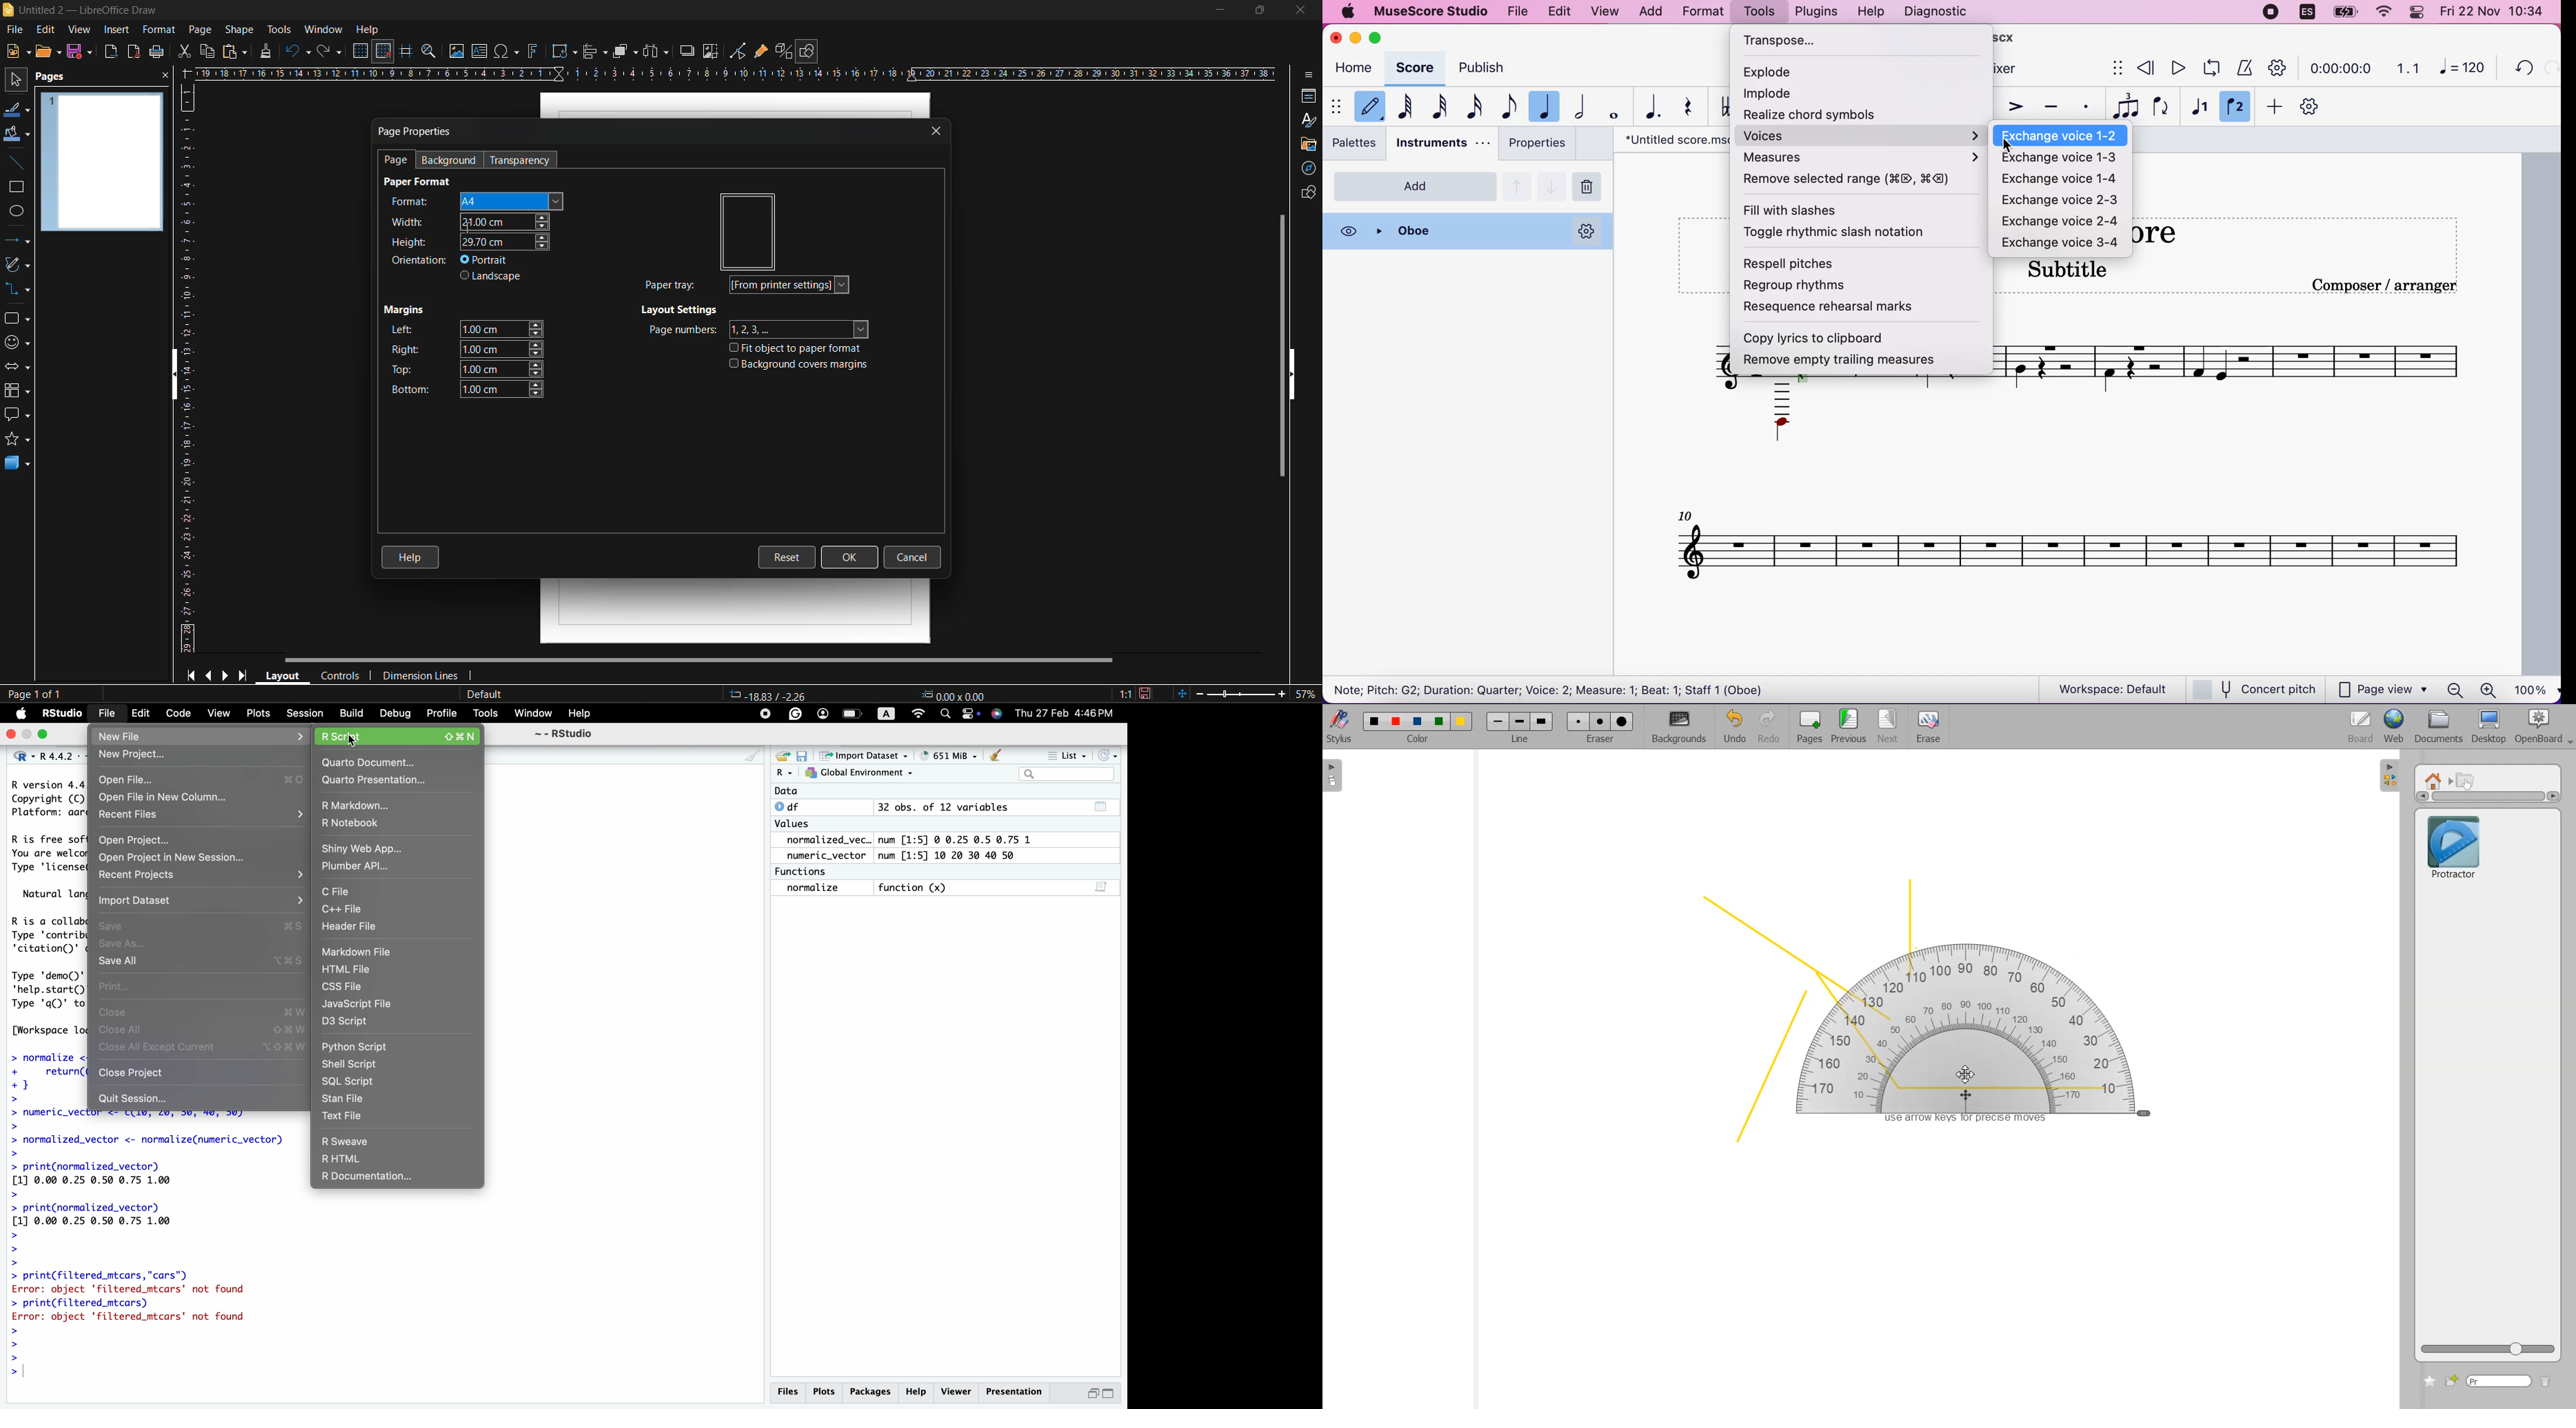 This screenshot has height=1428, width=2576. What do you see at coordinates (946, 753) in the screenshot?
I see `® 651 MiB ` at bounding box center [946, 753].